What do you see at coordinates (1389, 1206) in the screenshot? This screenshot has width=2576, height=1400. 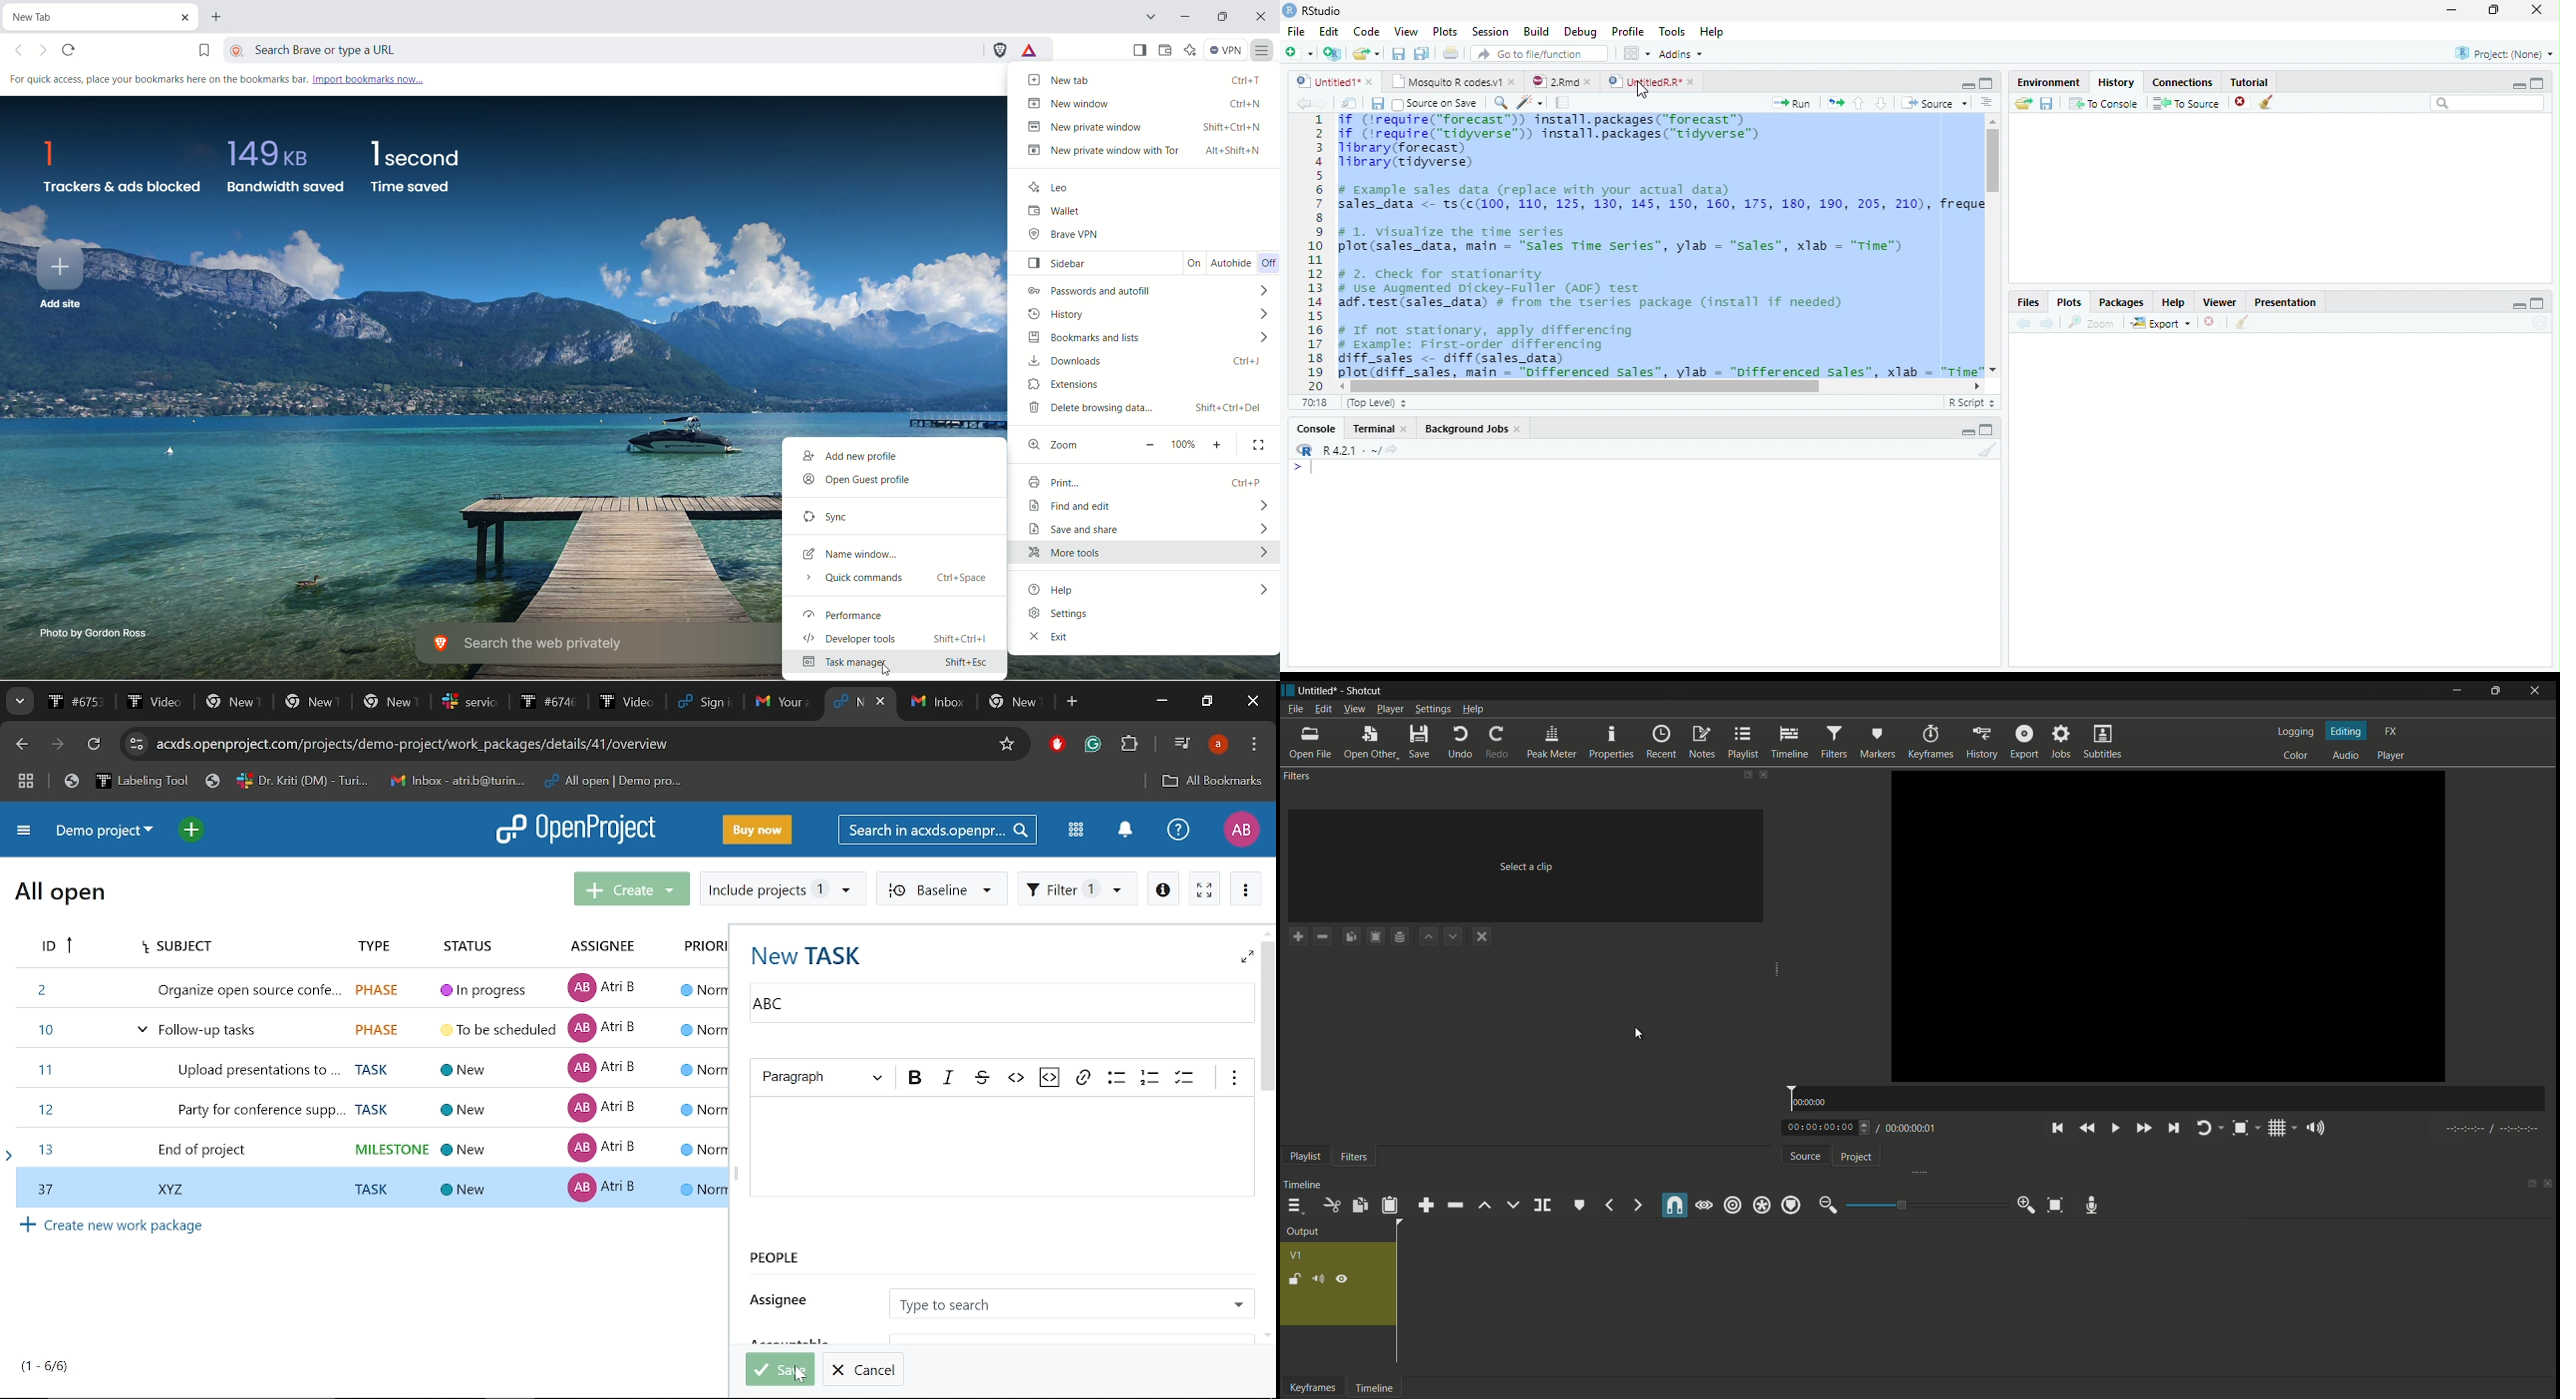 I see `paste` at bounding box center [1389, 1206].